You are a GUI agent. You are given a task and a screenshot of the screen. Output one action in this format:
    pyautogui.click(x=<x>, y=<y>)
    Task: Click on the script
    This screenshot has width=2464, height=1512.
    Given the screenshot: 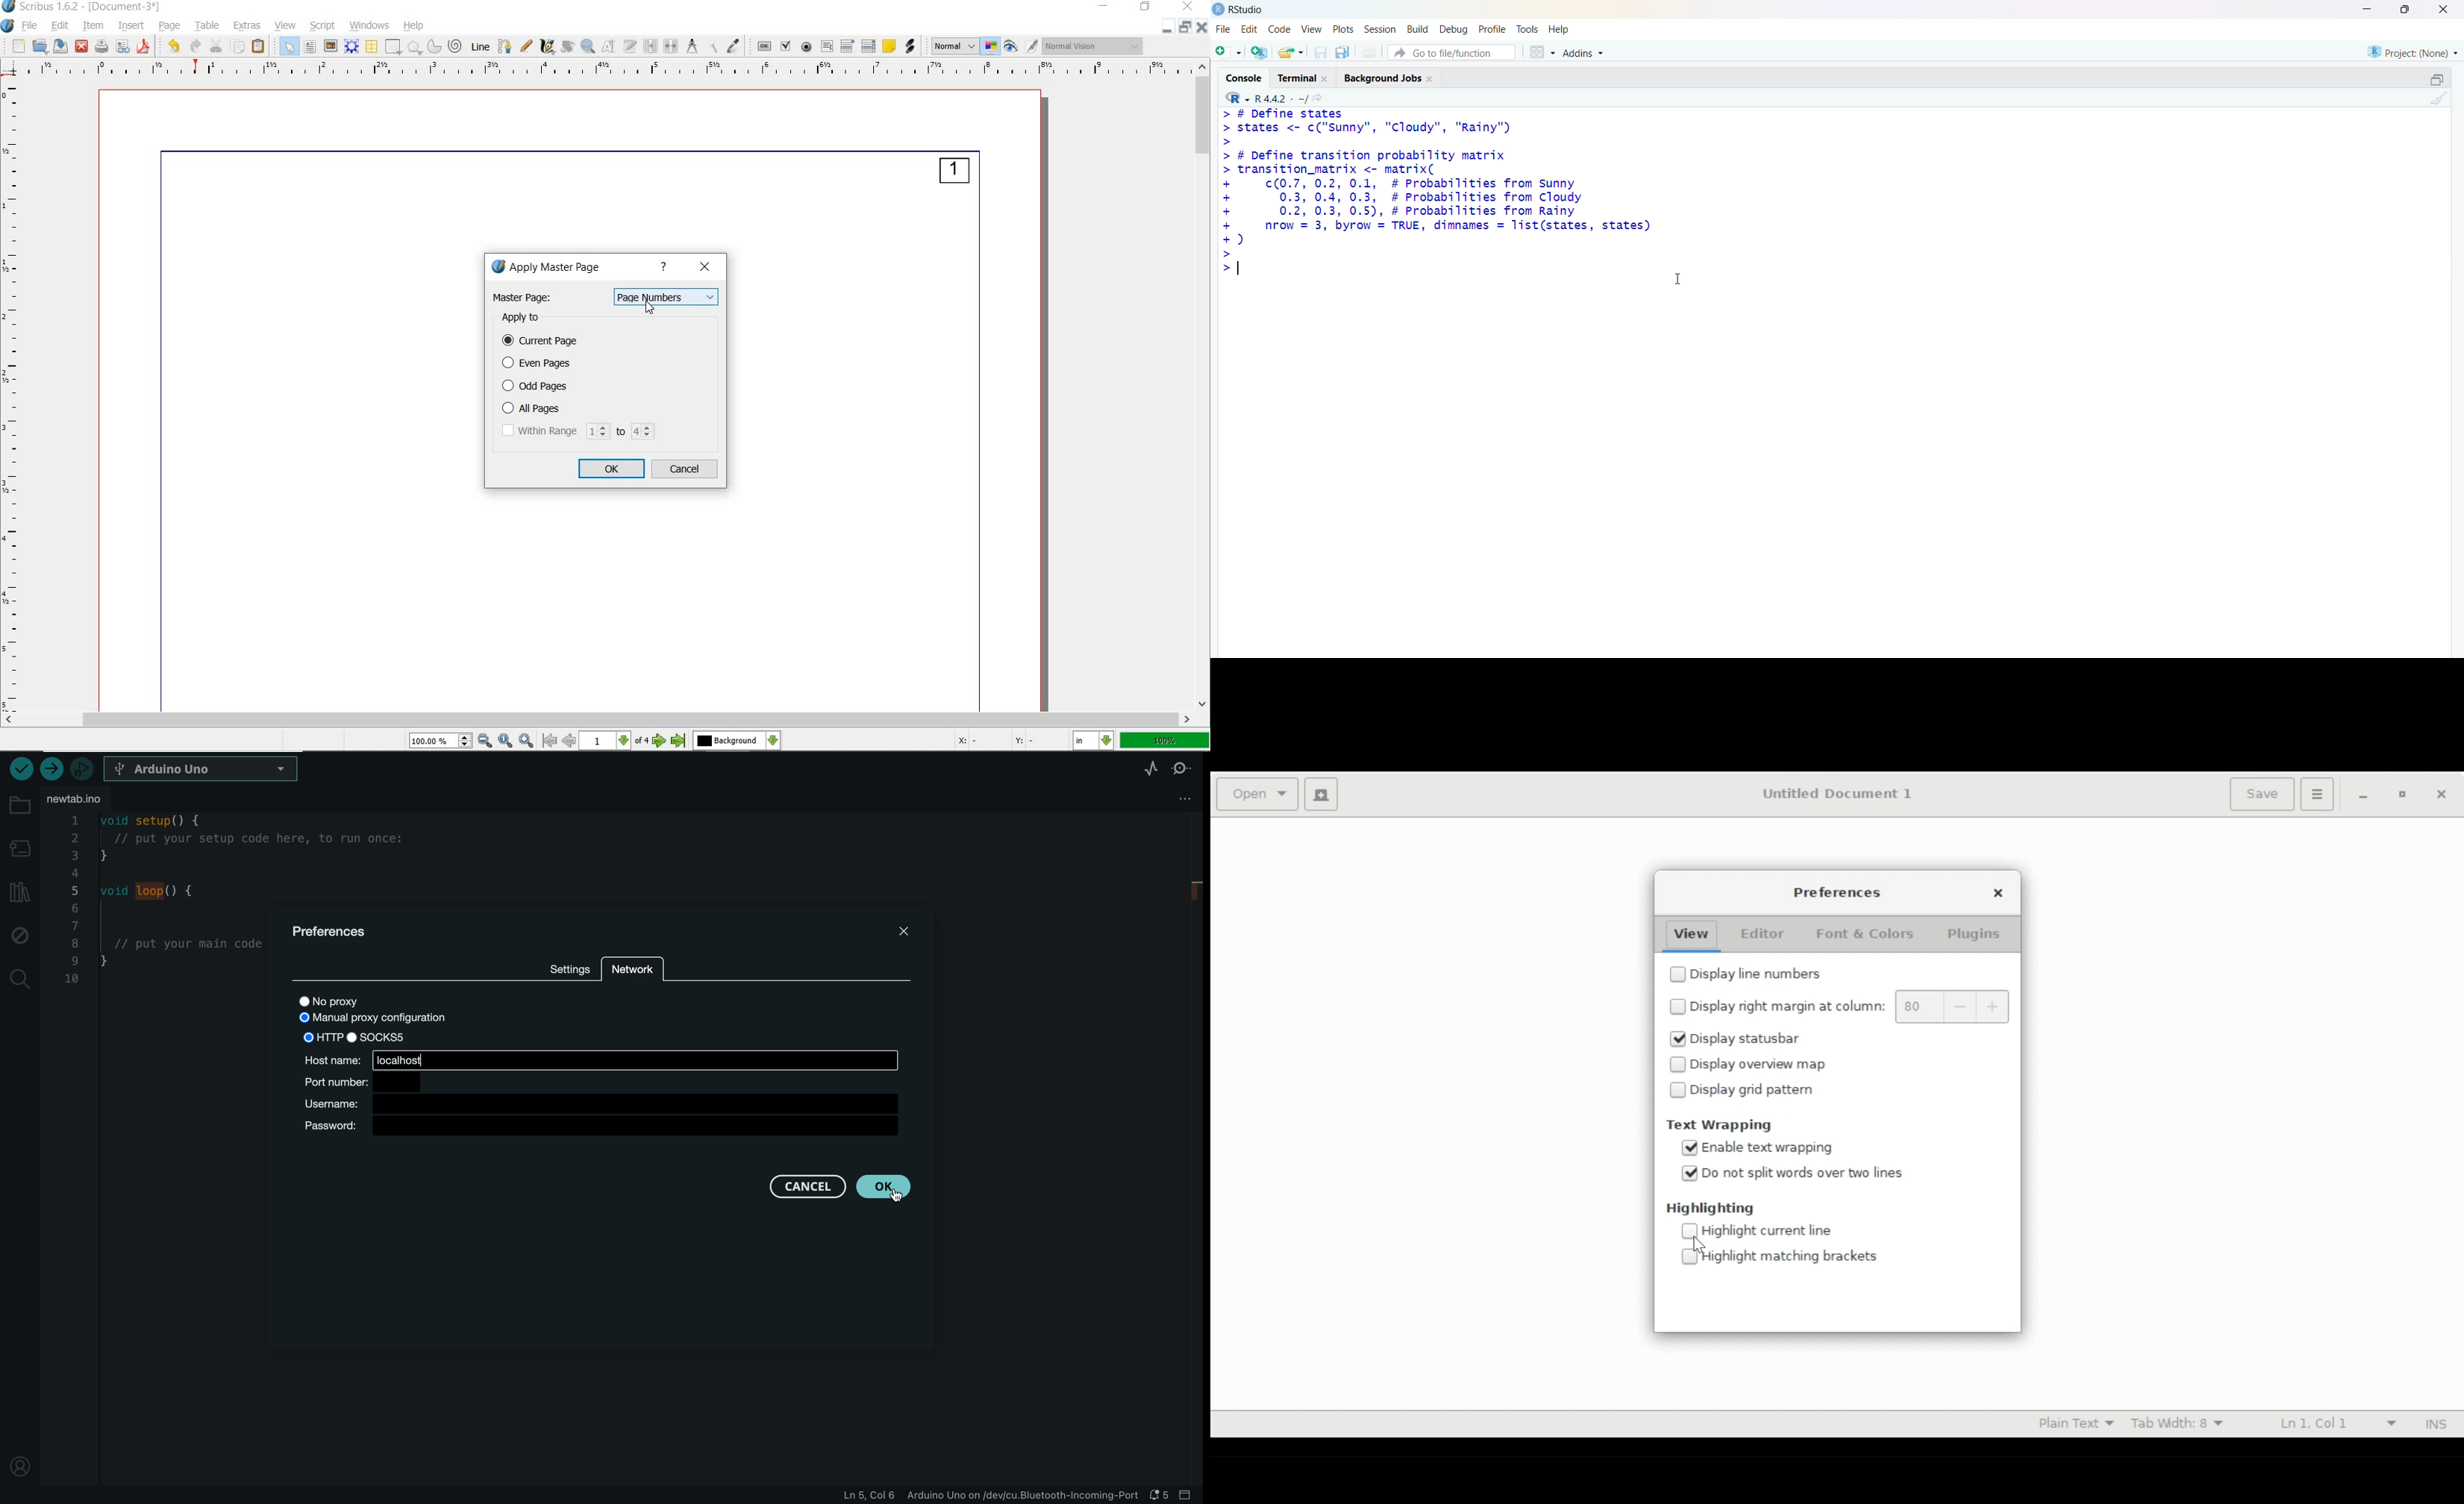 What is the action you would take?
    pyautogui.click(x=321, y=27)
    